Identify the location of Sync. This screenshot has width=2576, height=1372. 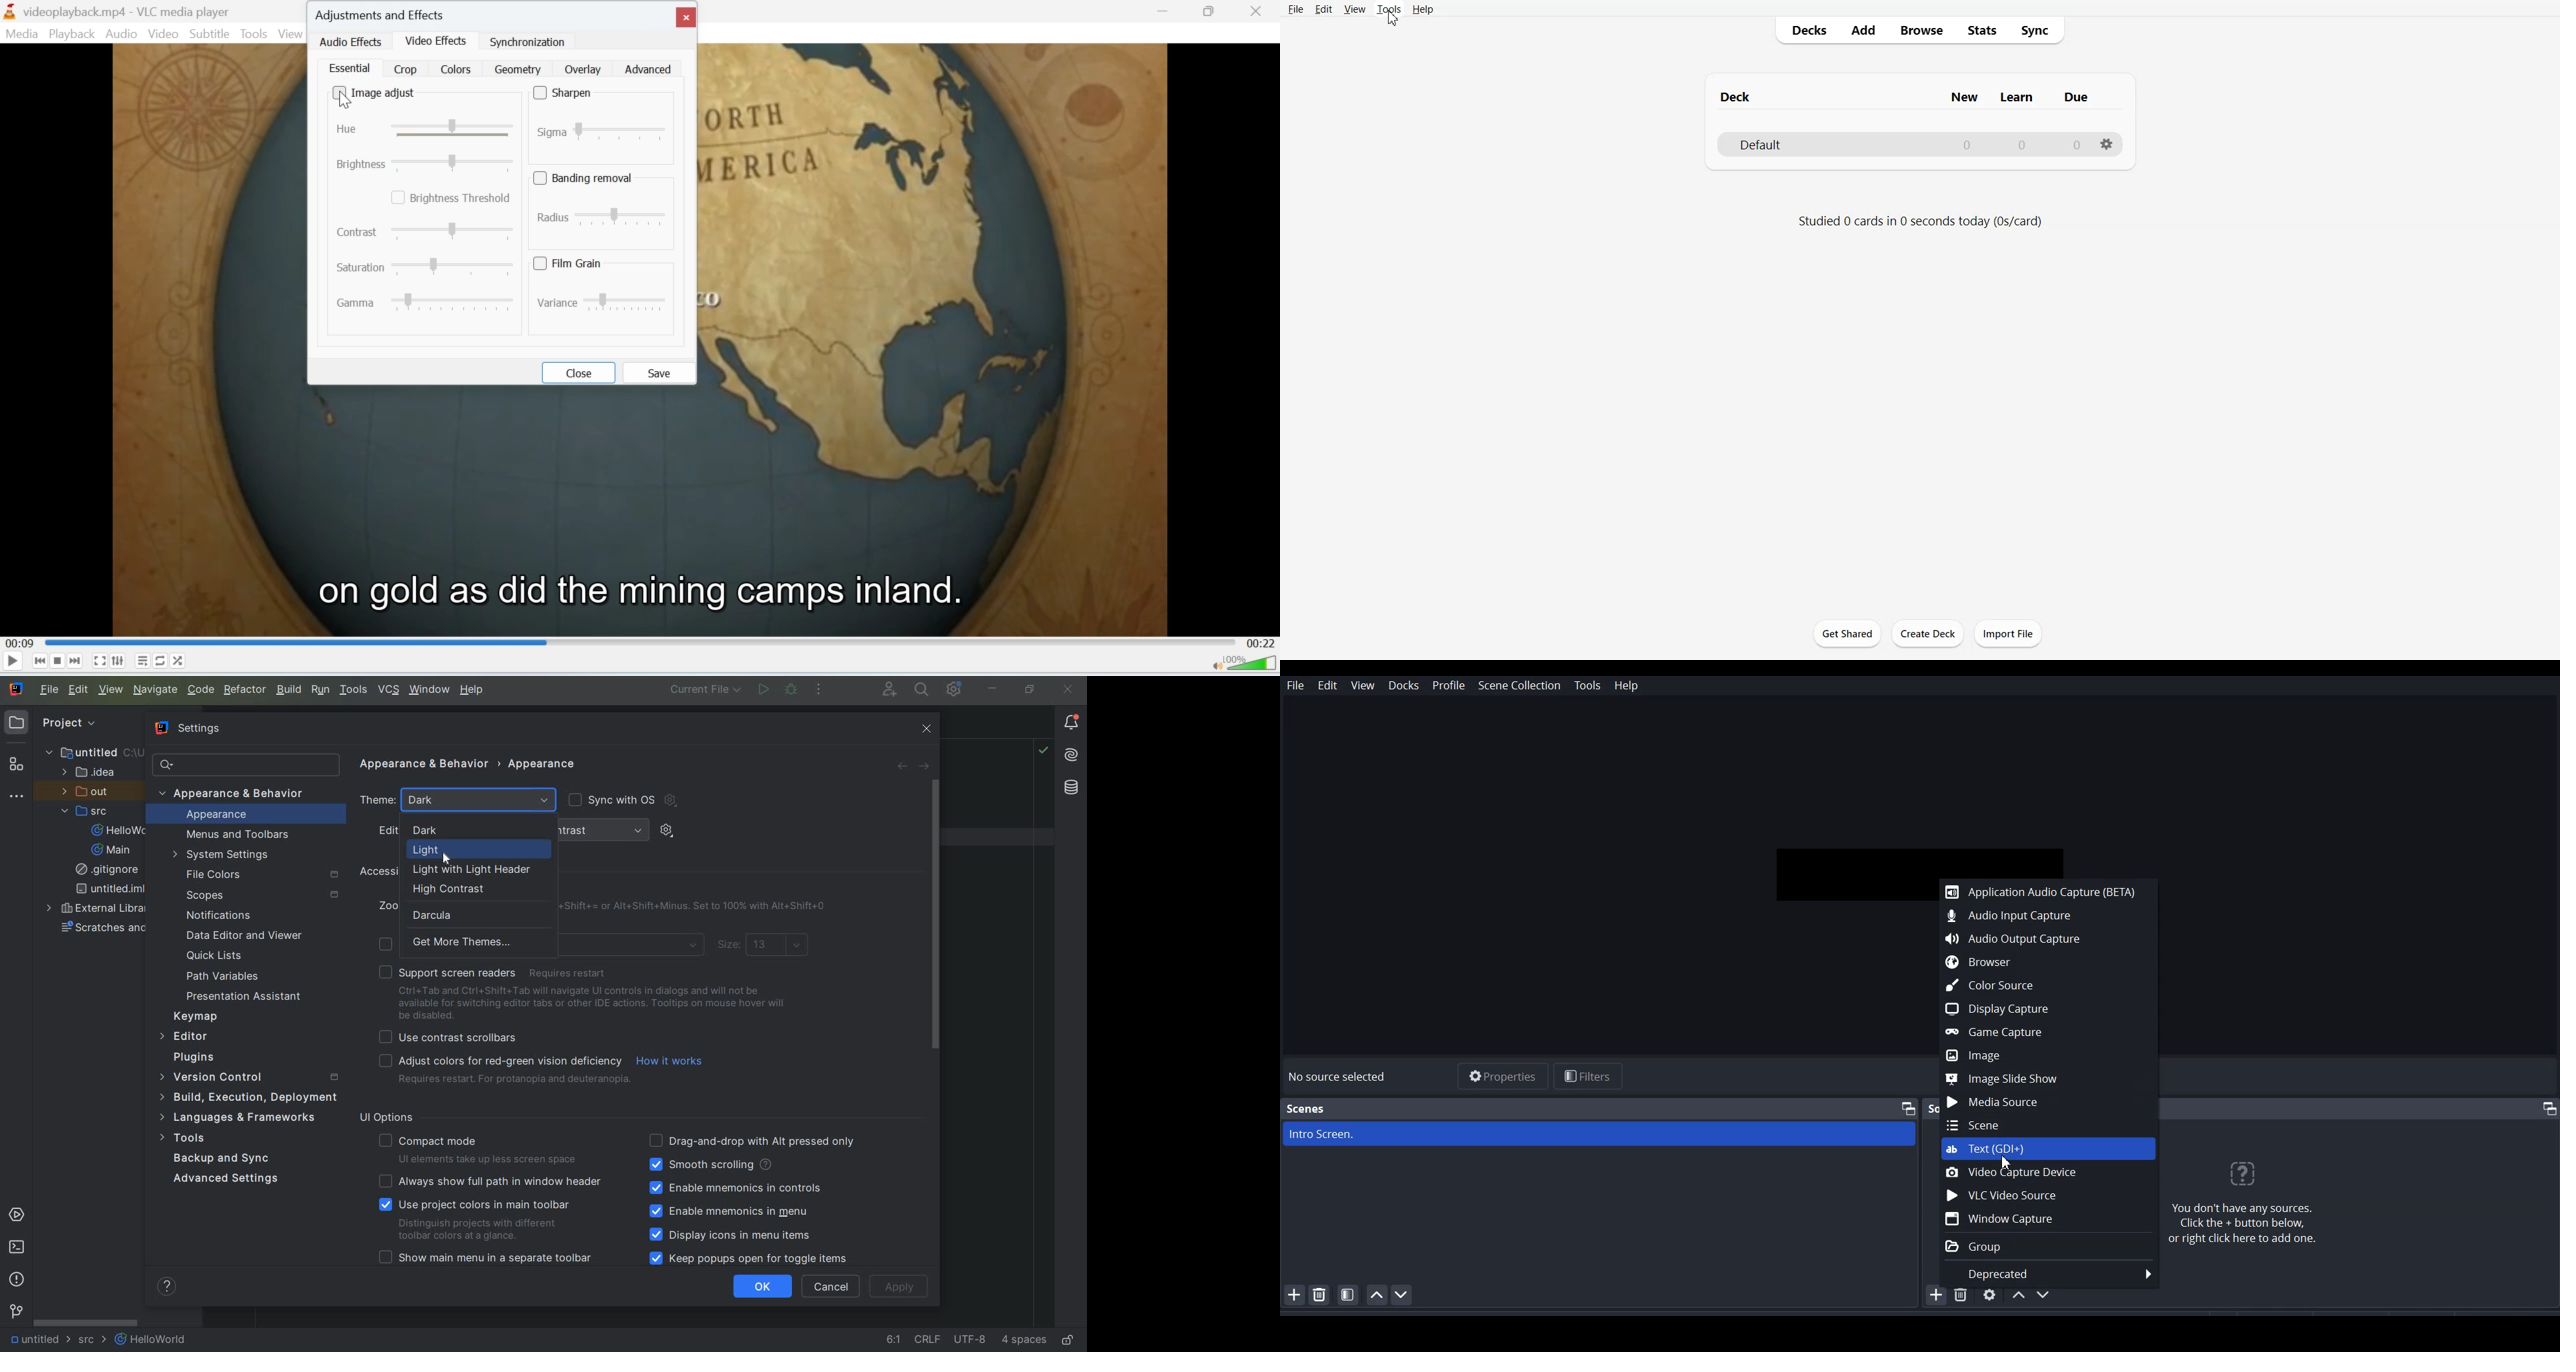
(2037, 31).